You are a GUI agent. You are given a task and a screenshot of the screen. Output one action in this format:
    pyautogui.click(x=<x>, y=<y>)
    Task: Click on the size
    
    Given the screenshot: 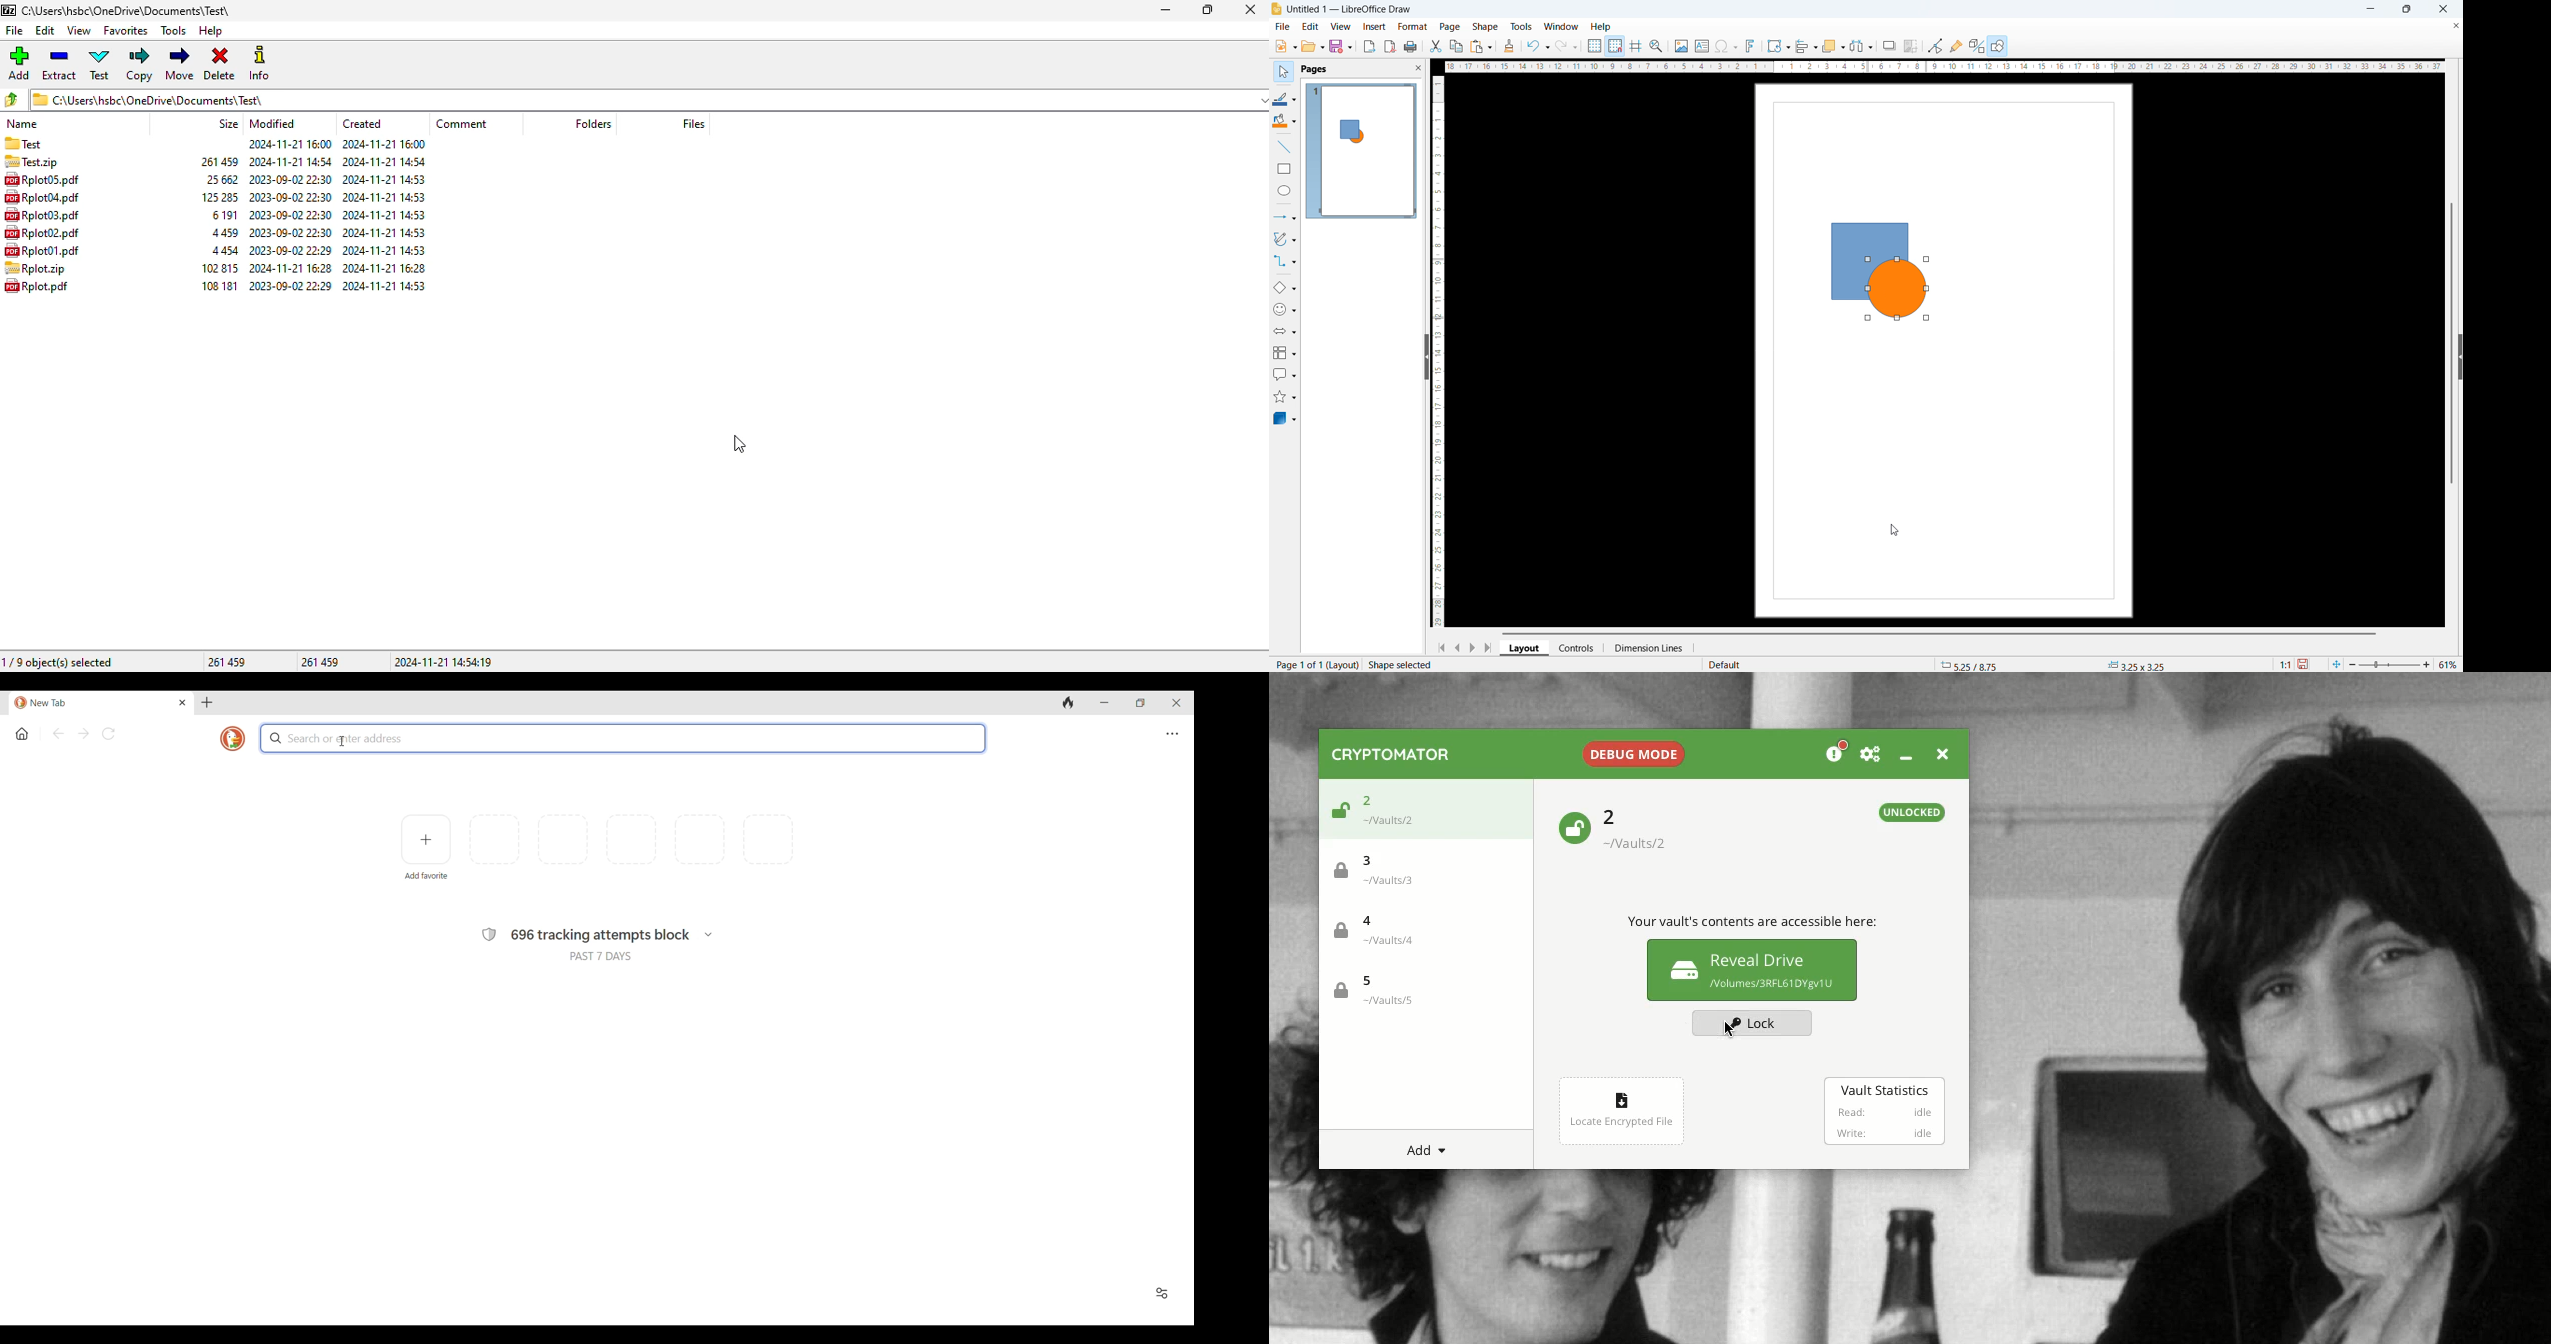 What is the action you would take?
    pyautogui.click(x=223, y=232)
    